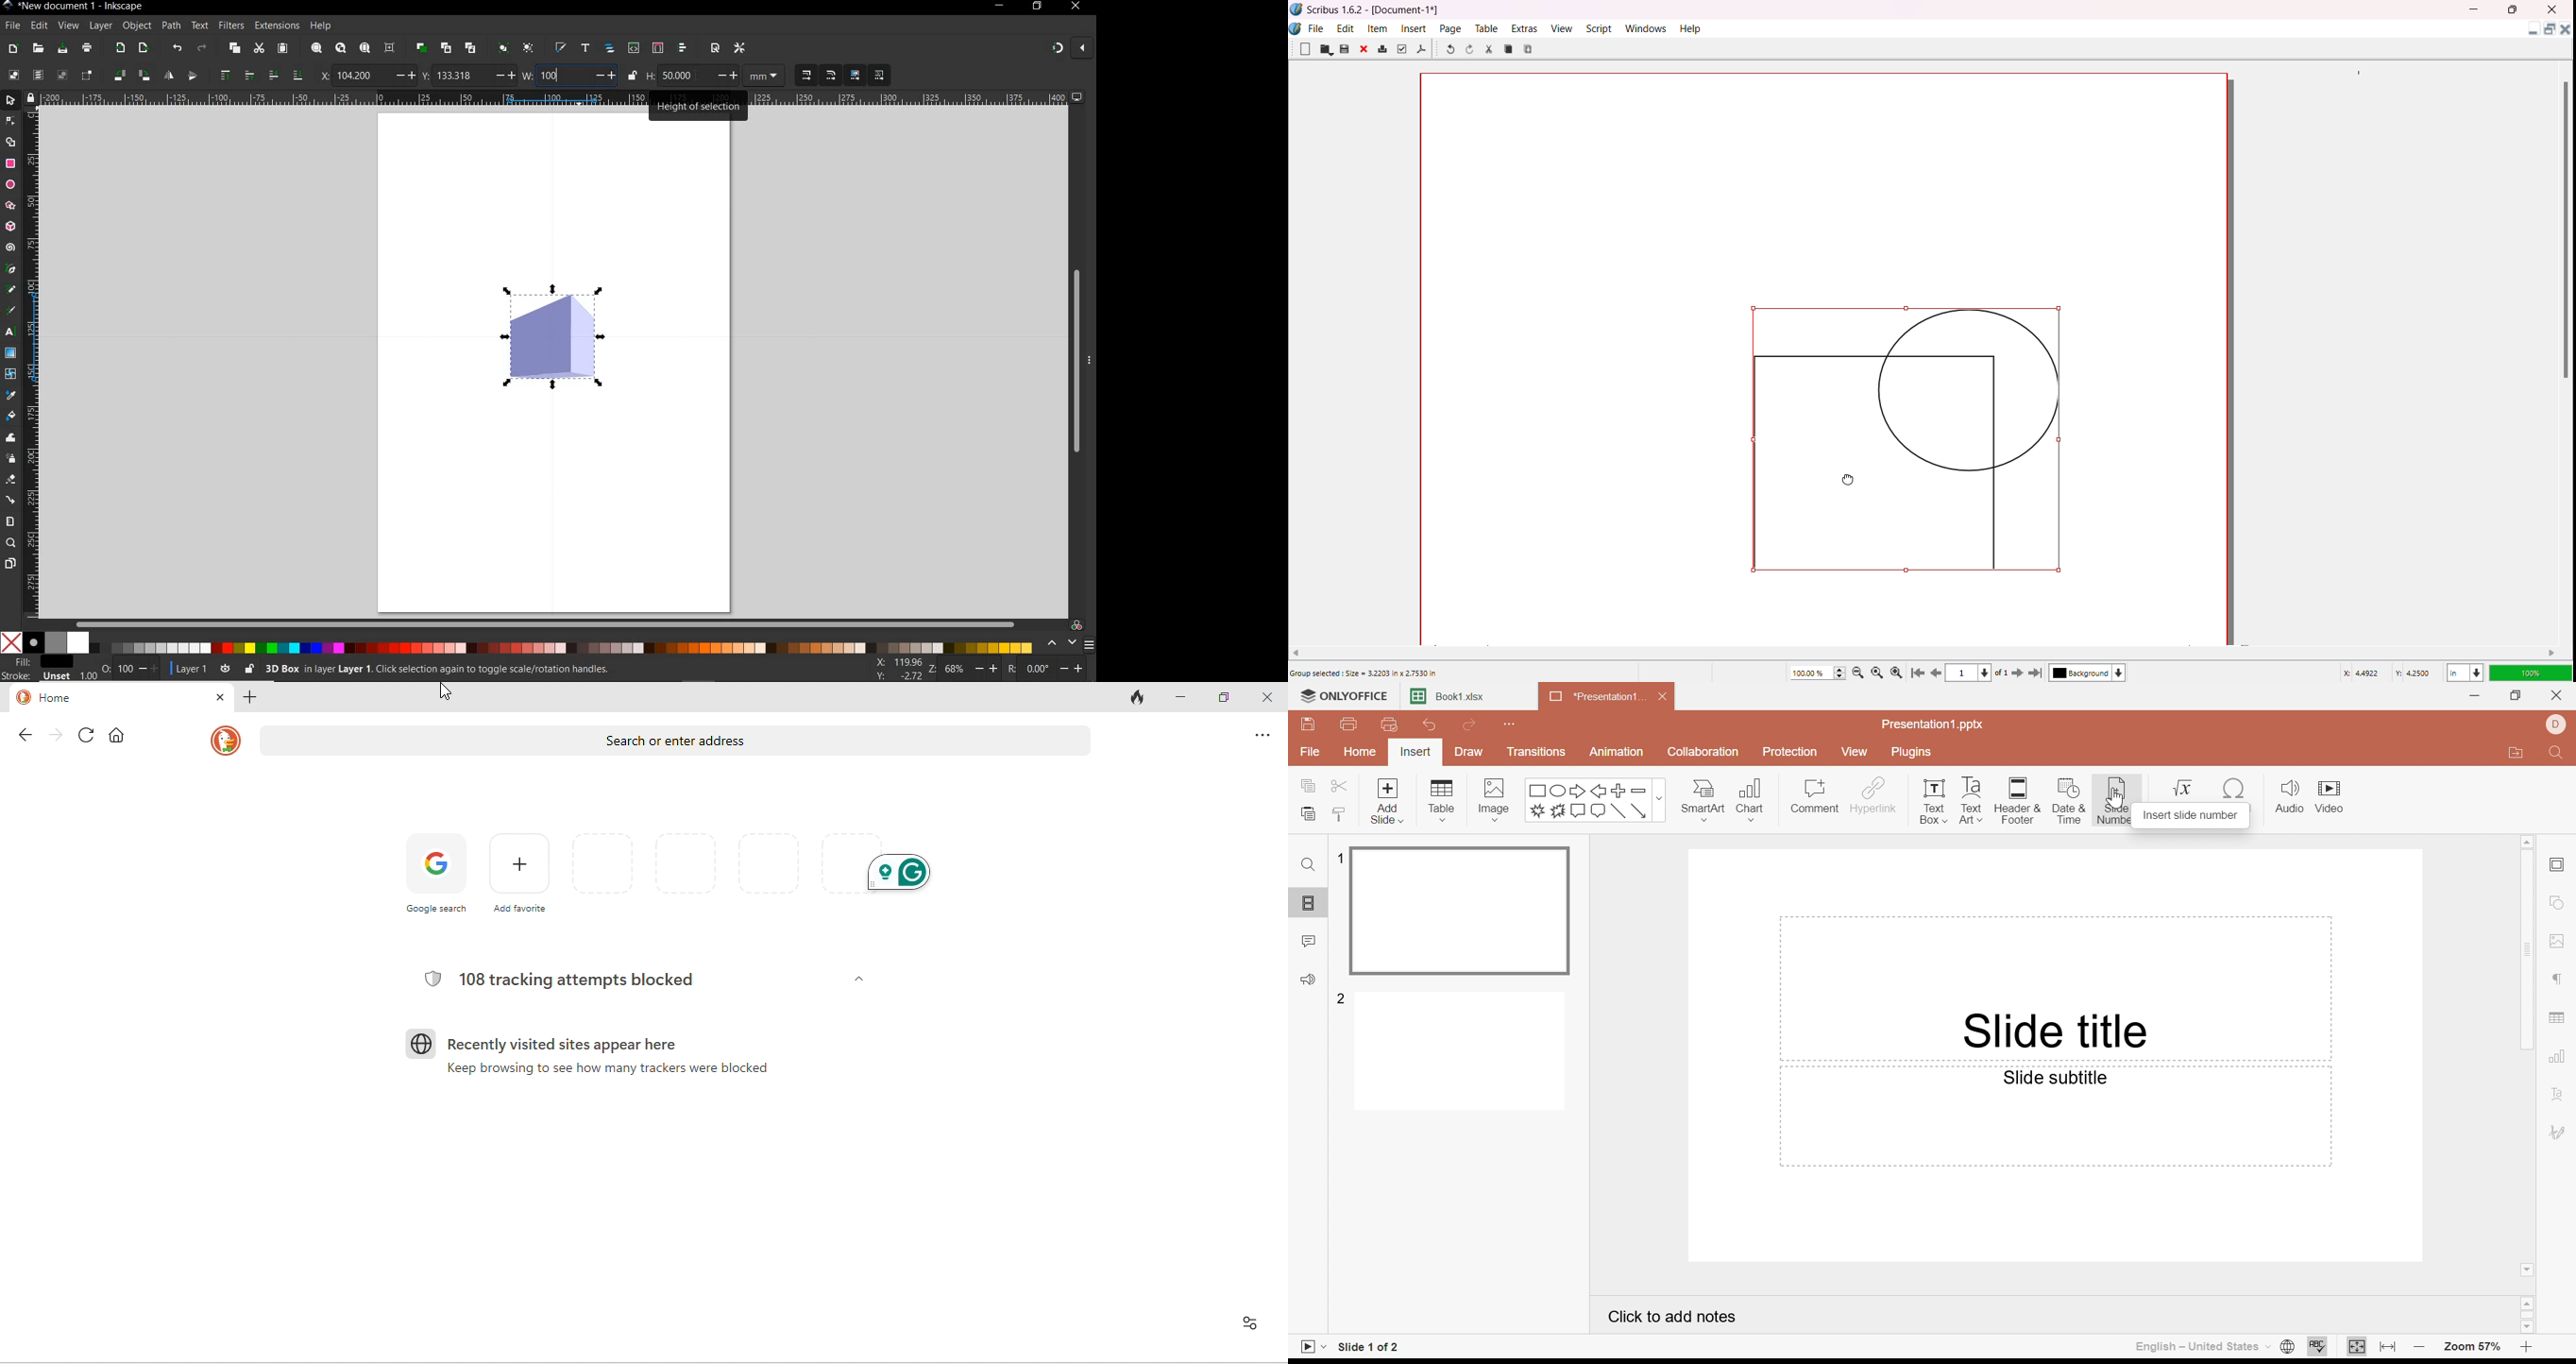  I want to click on Video, so click(2335, 799).